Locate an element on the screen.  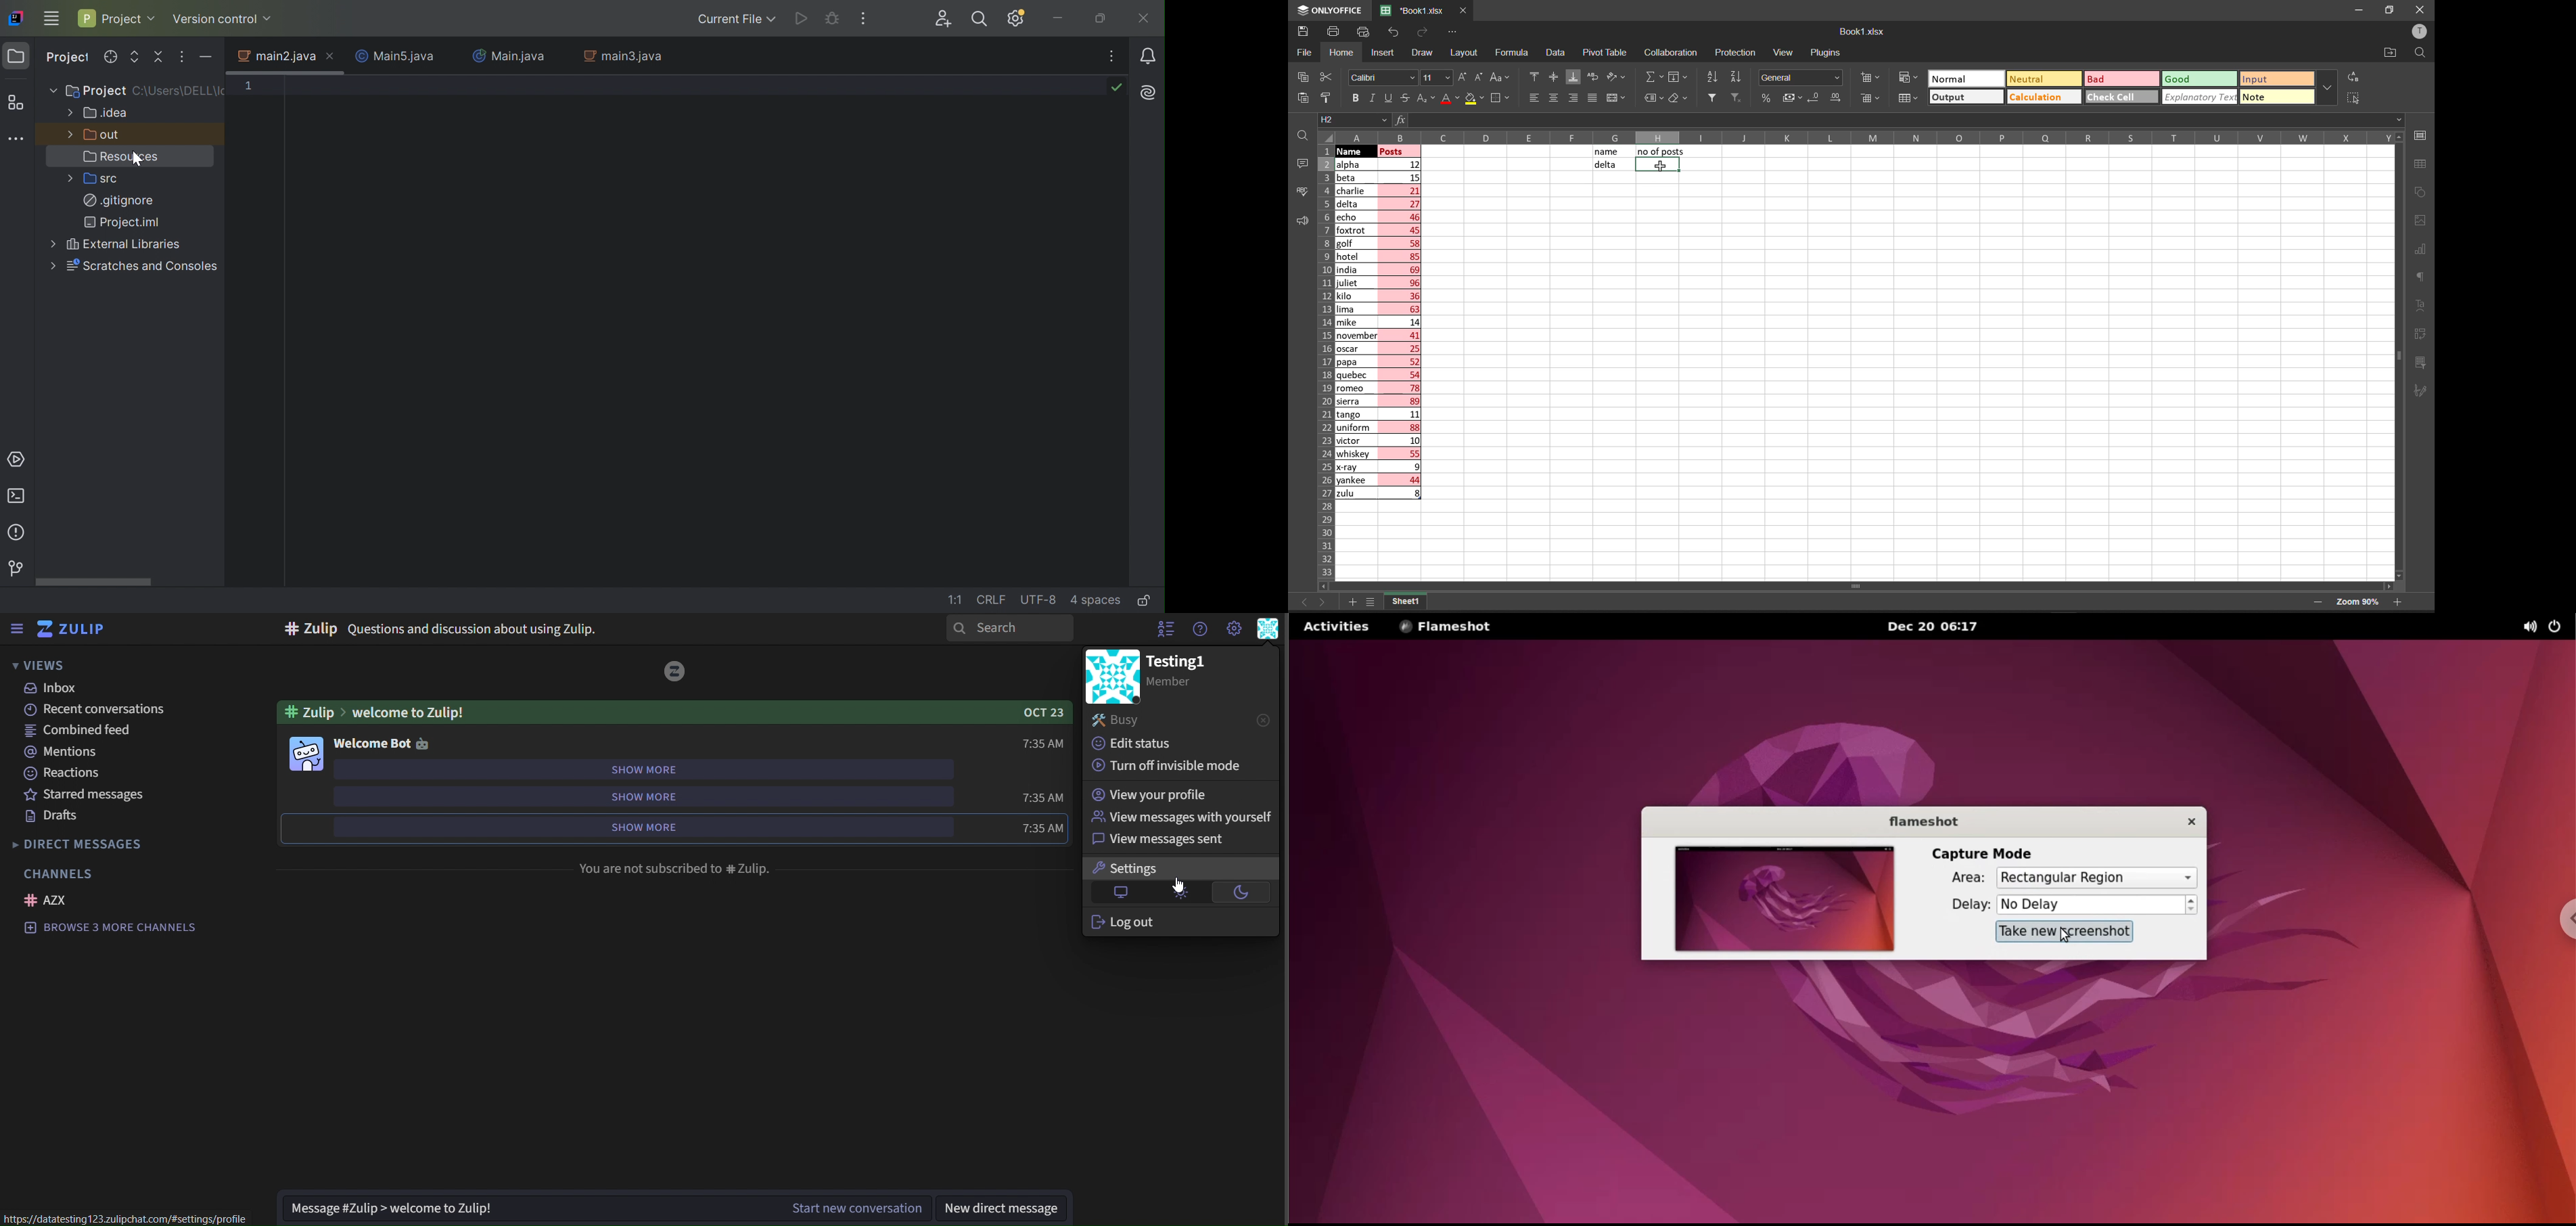
drafts is located at coordinates (50, 816).